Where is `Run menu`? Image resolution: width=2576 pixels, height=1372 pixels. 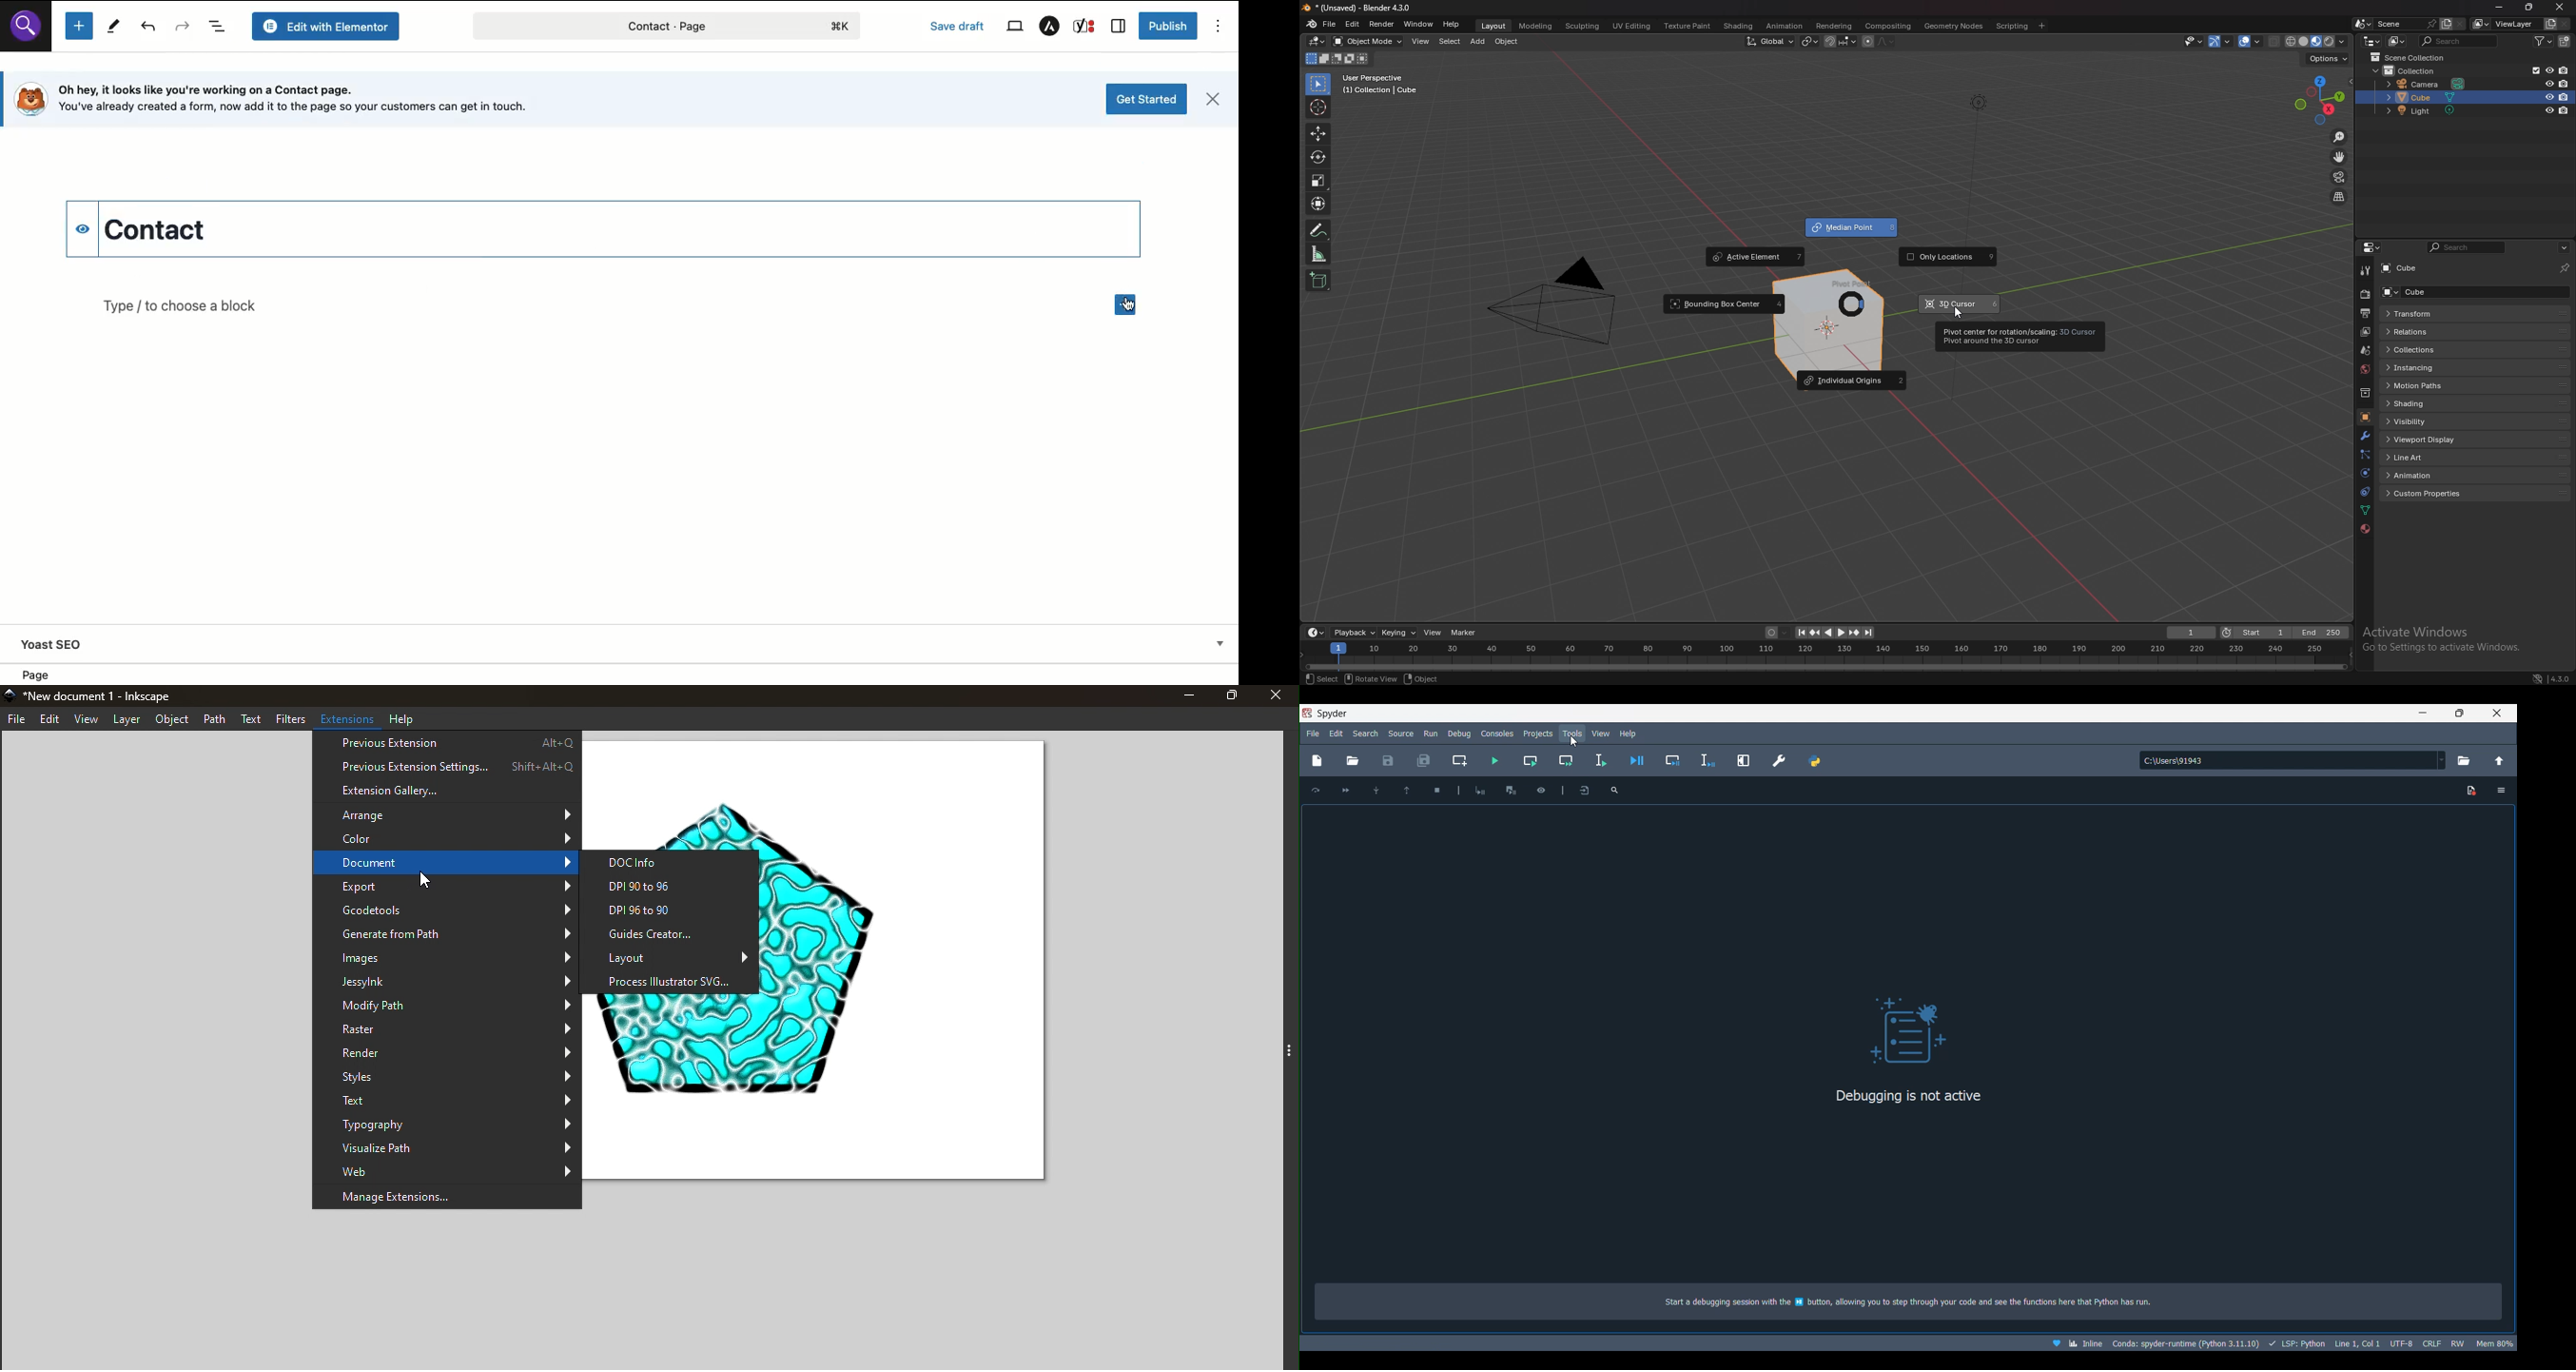
Run menu is located at coordinates (1429, 733).